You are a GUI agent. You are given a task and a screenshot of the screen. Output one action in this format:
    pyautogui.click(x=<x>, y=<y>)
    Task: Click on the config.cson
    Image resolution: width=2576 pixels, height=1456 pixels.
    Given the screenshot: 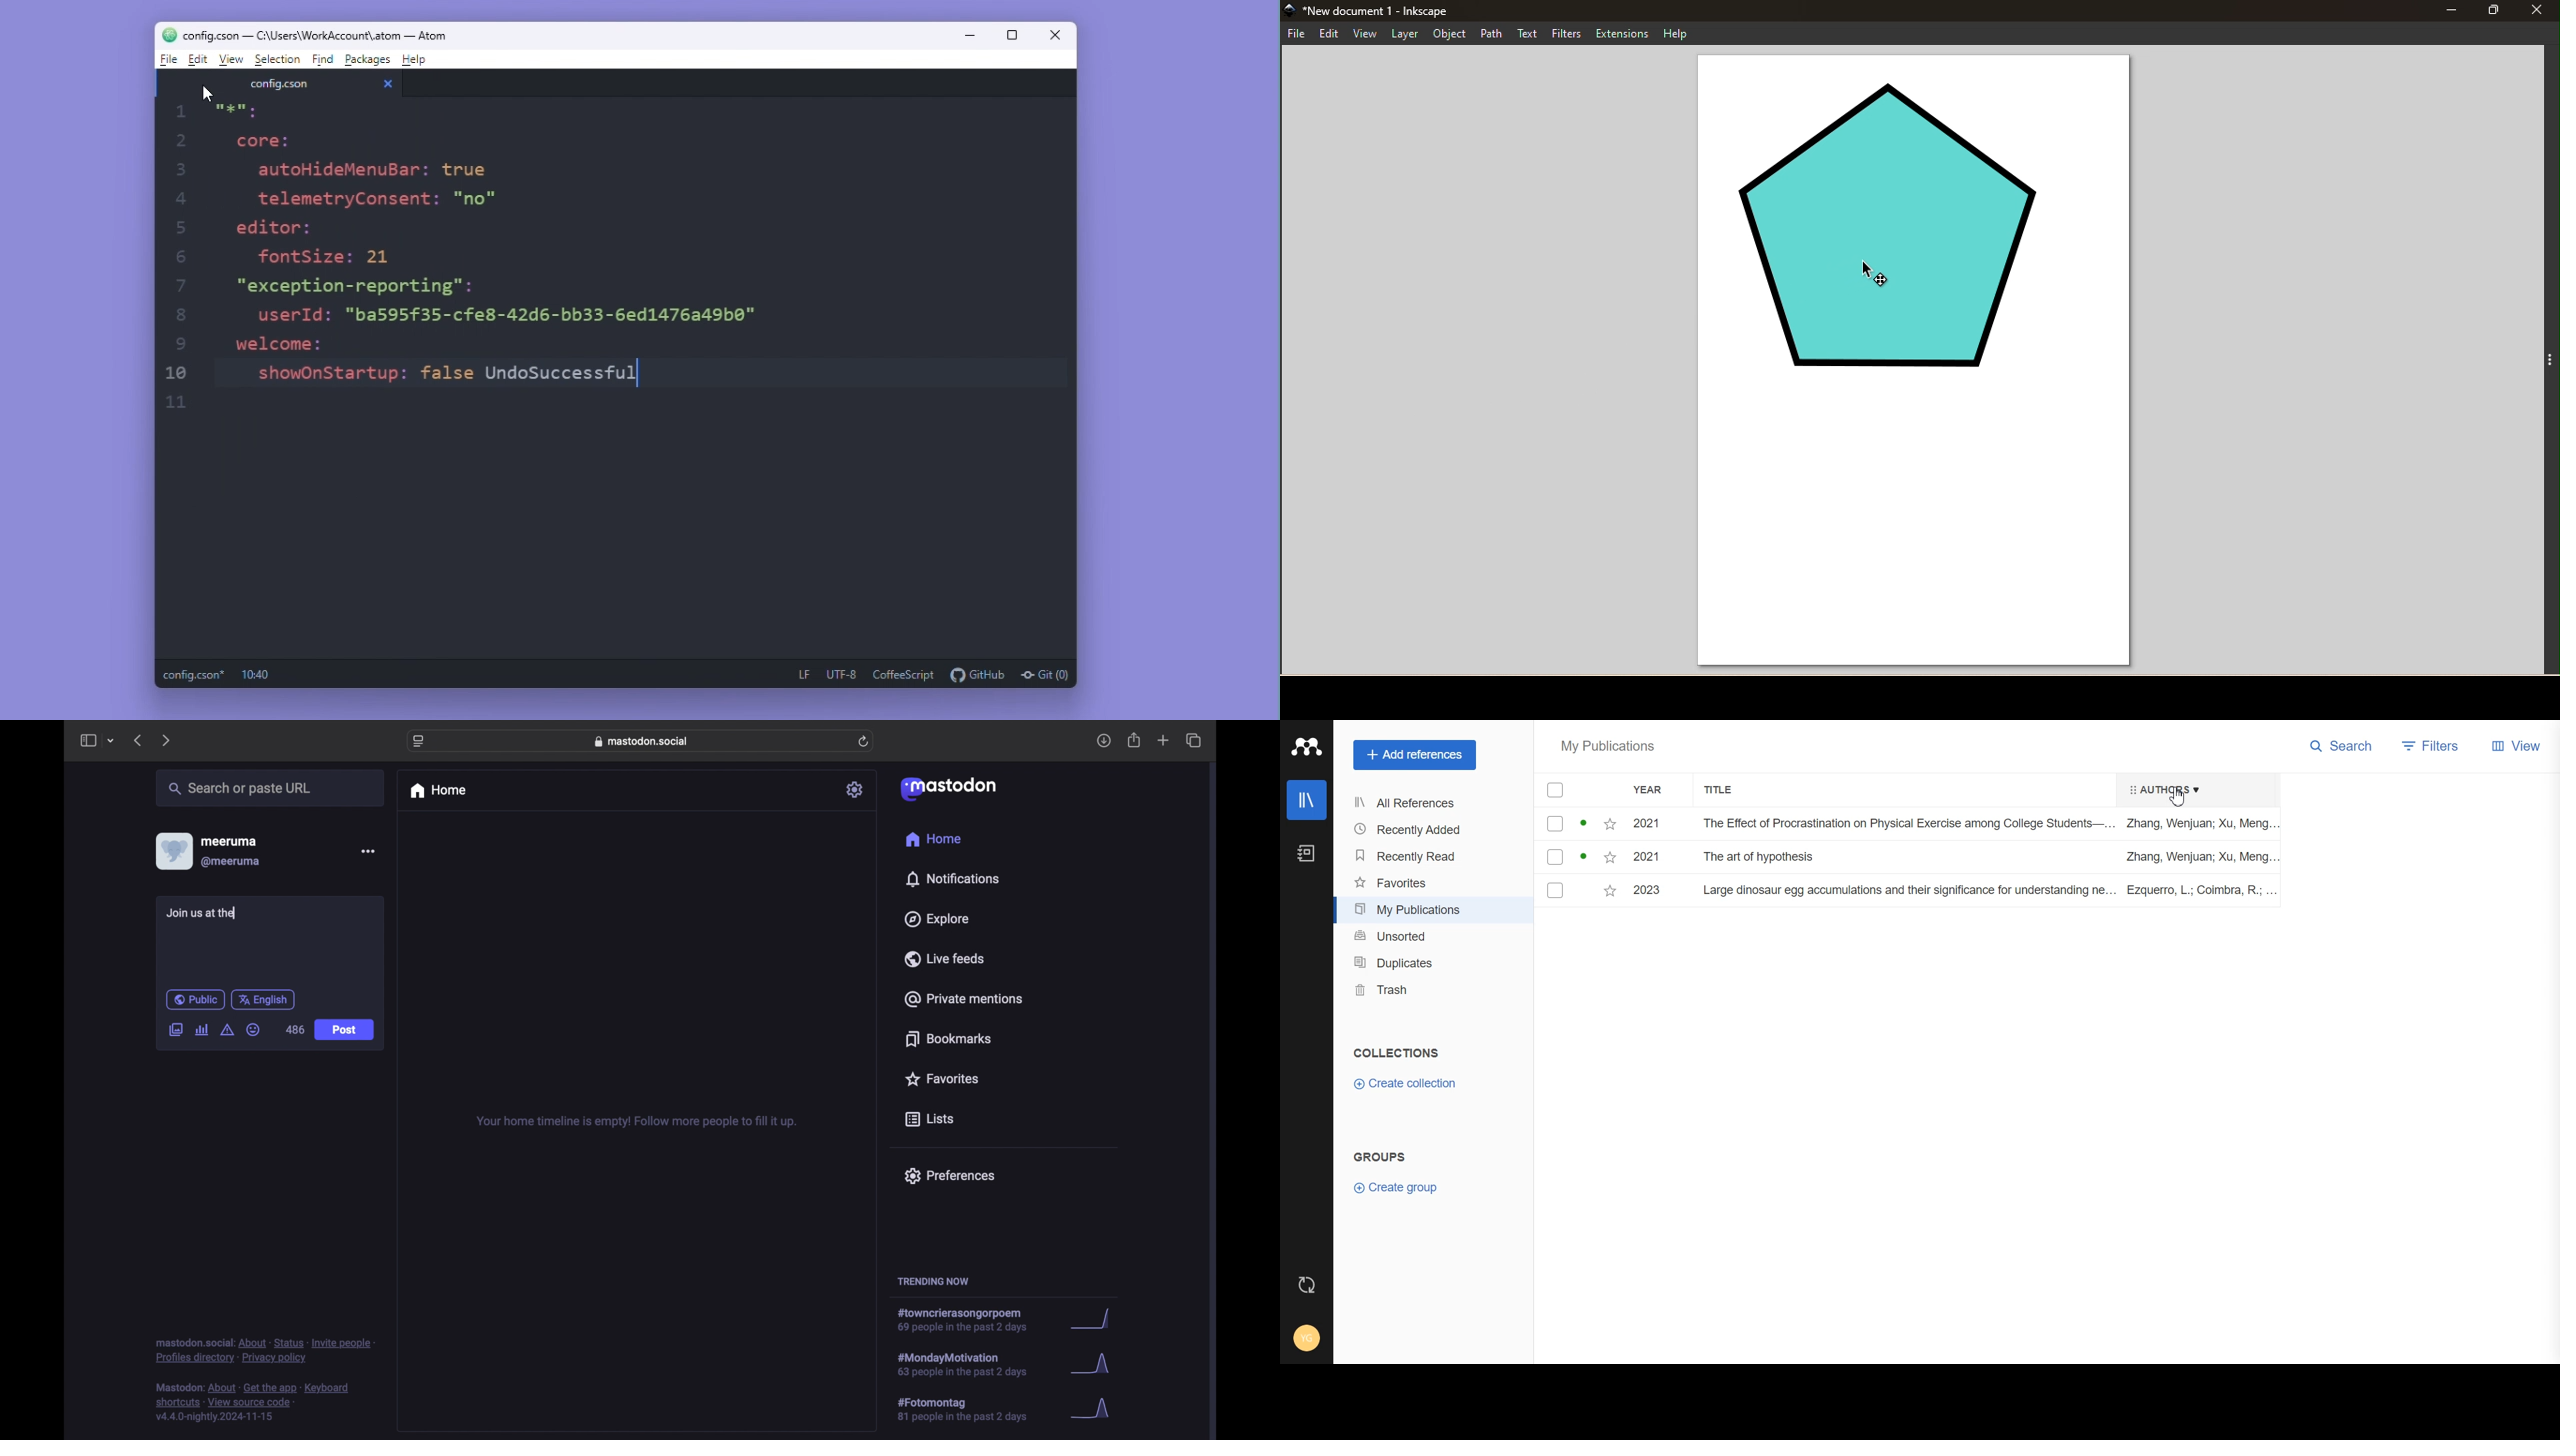 What is the action you would take?
    pyautogui.click(x=313, y=84)
    